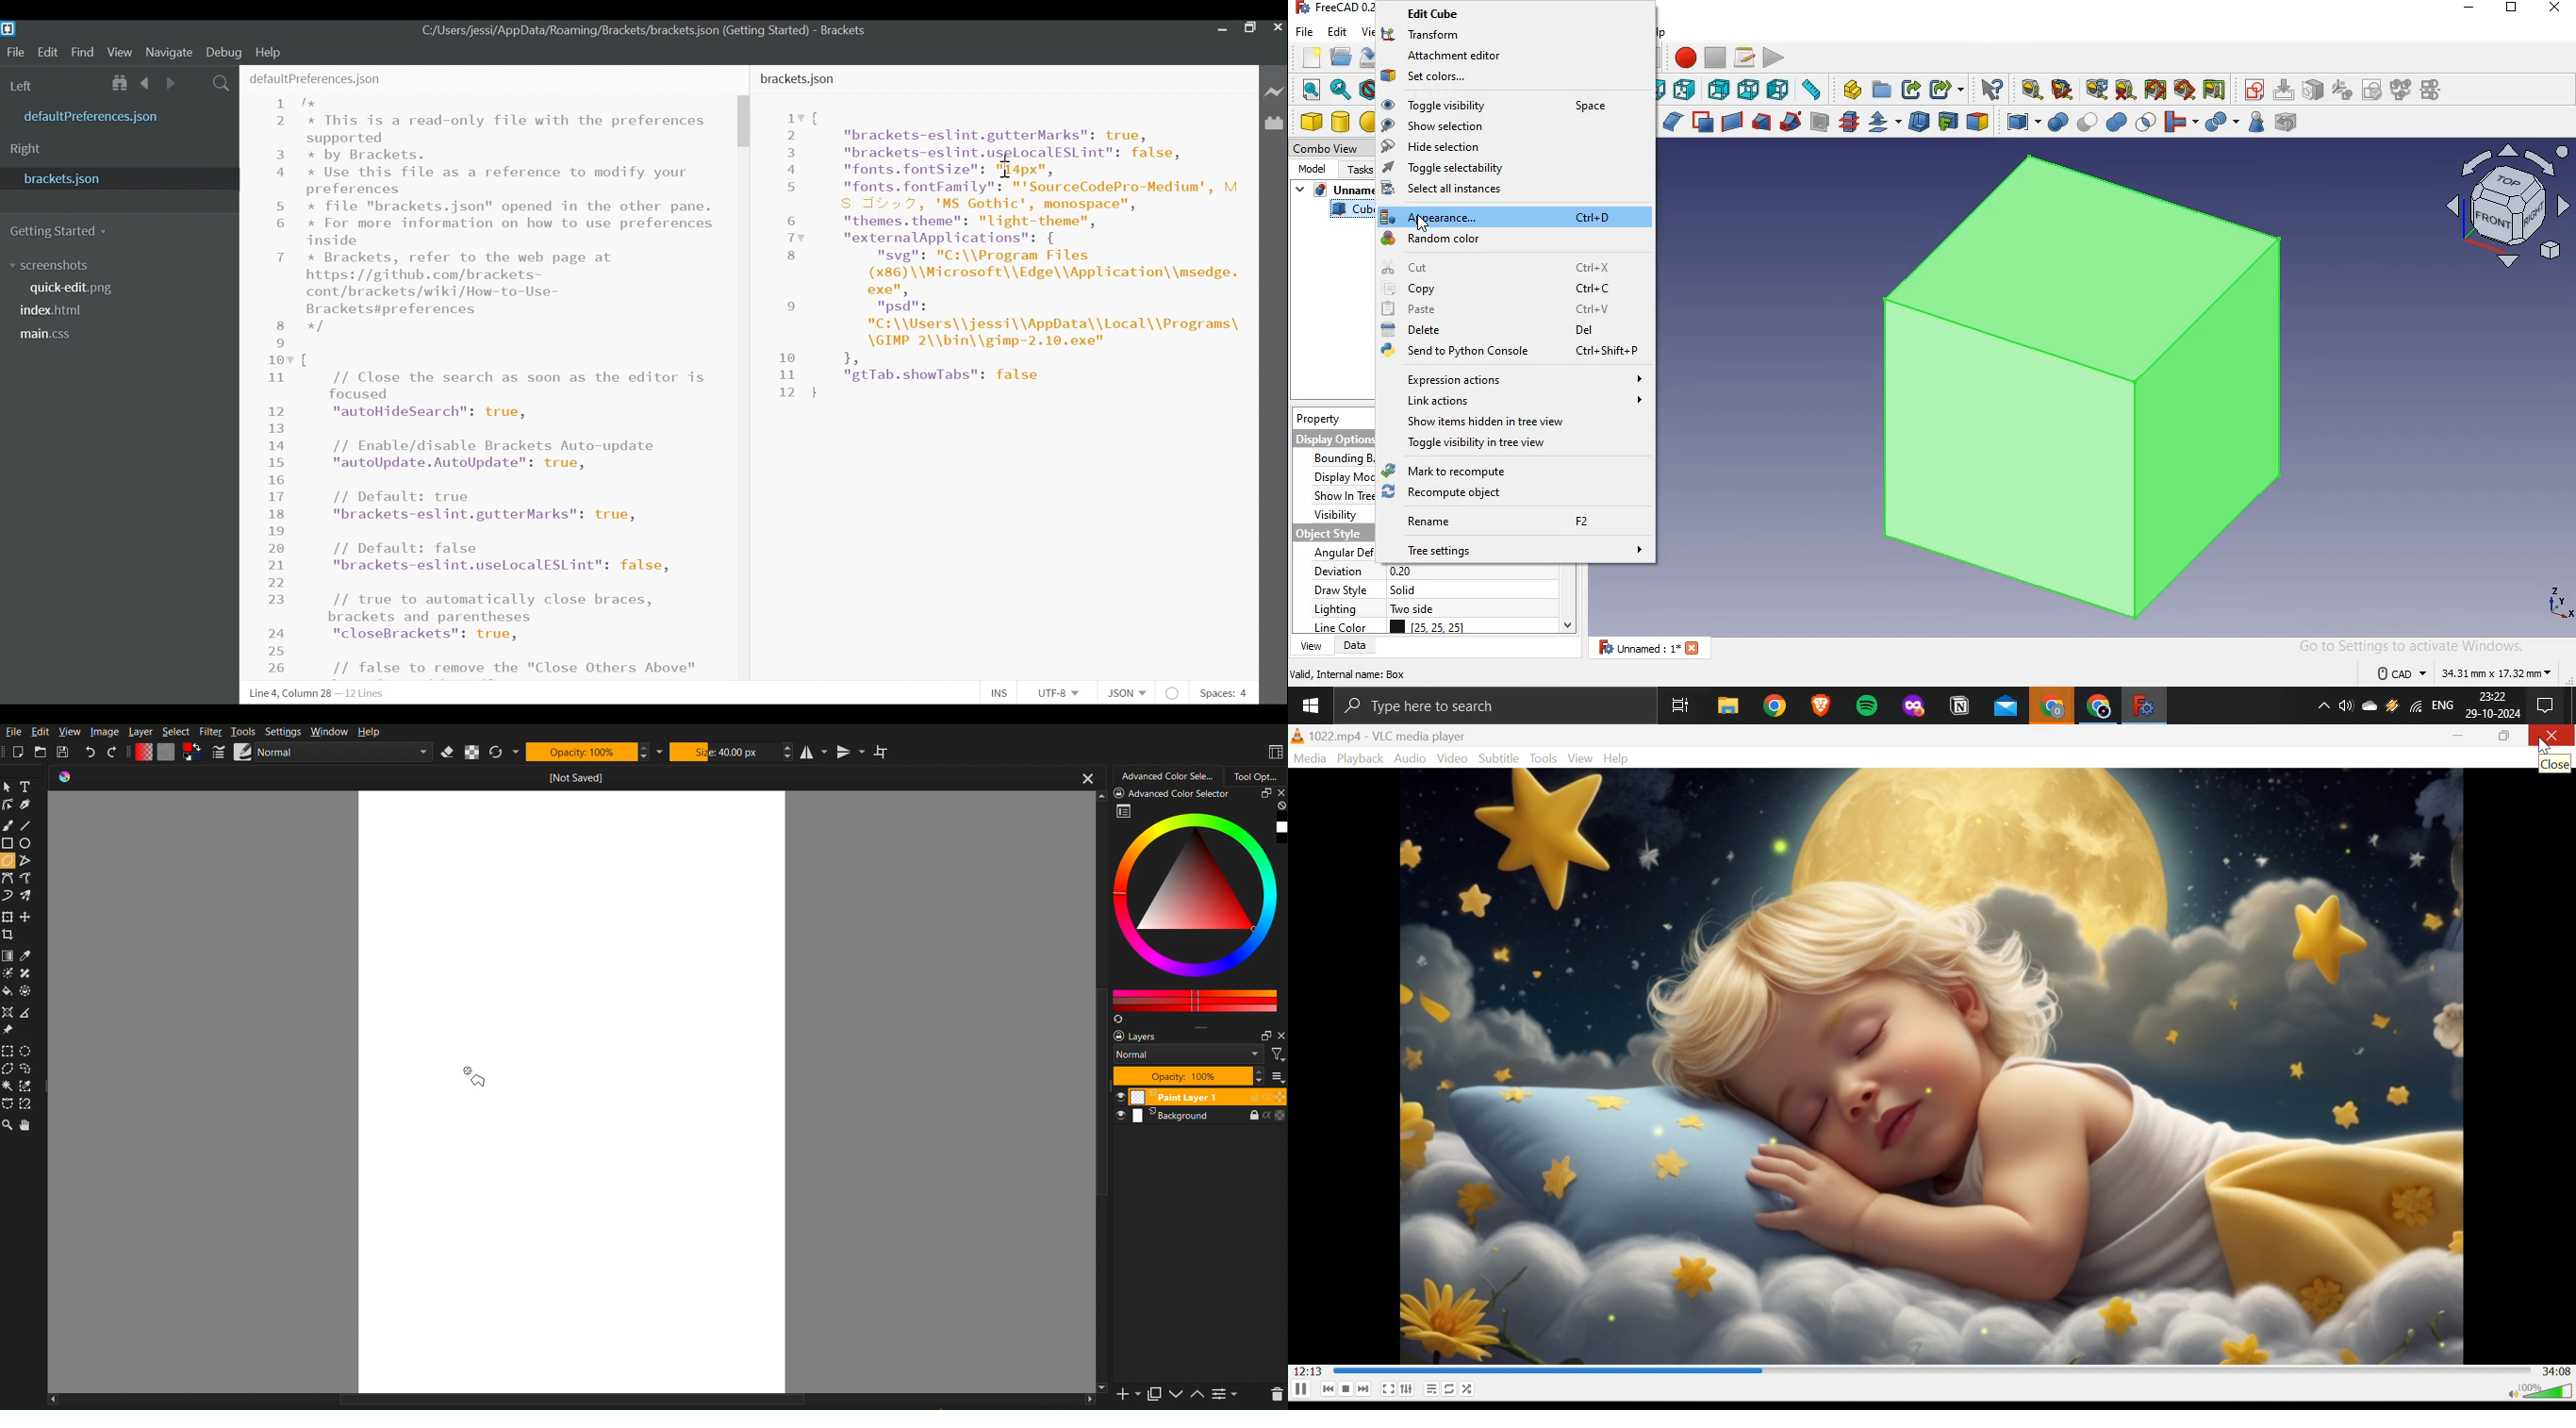  Describe the element at coordinates (1279, 794) in the screenshot. I see `close panel` at that location.